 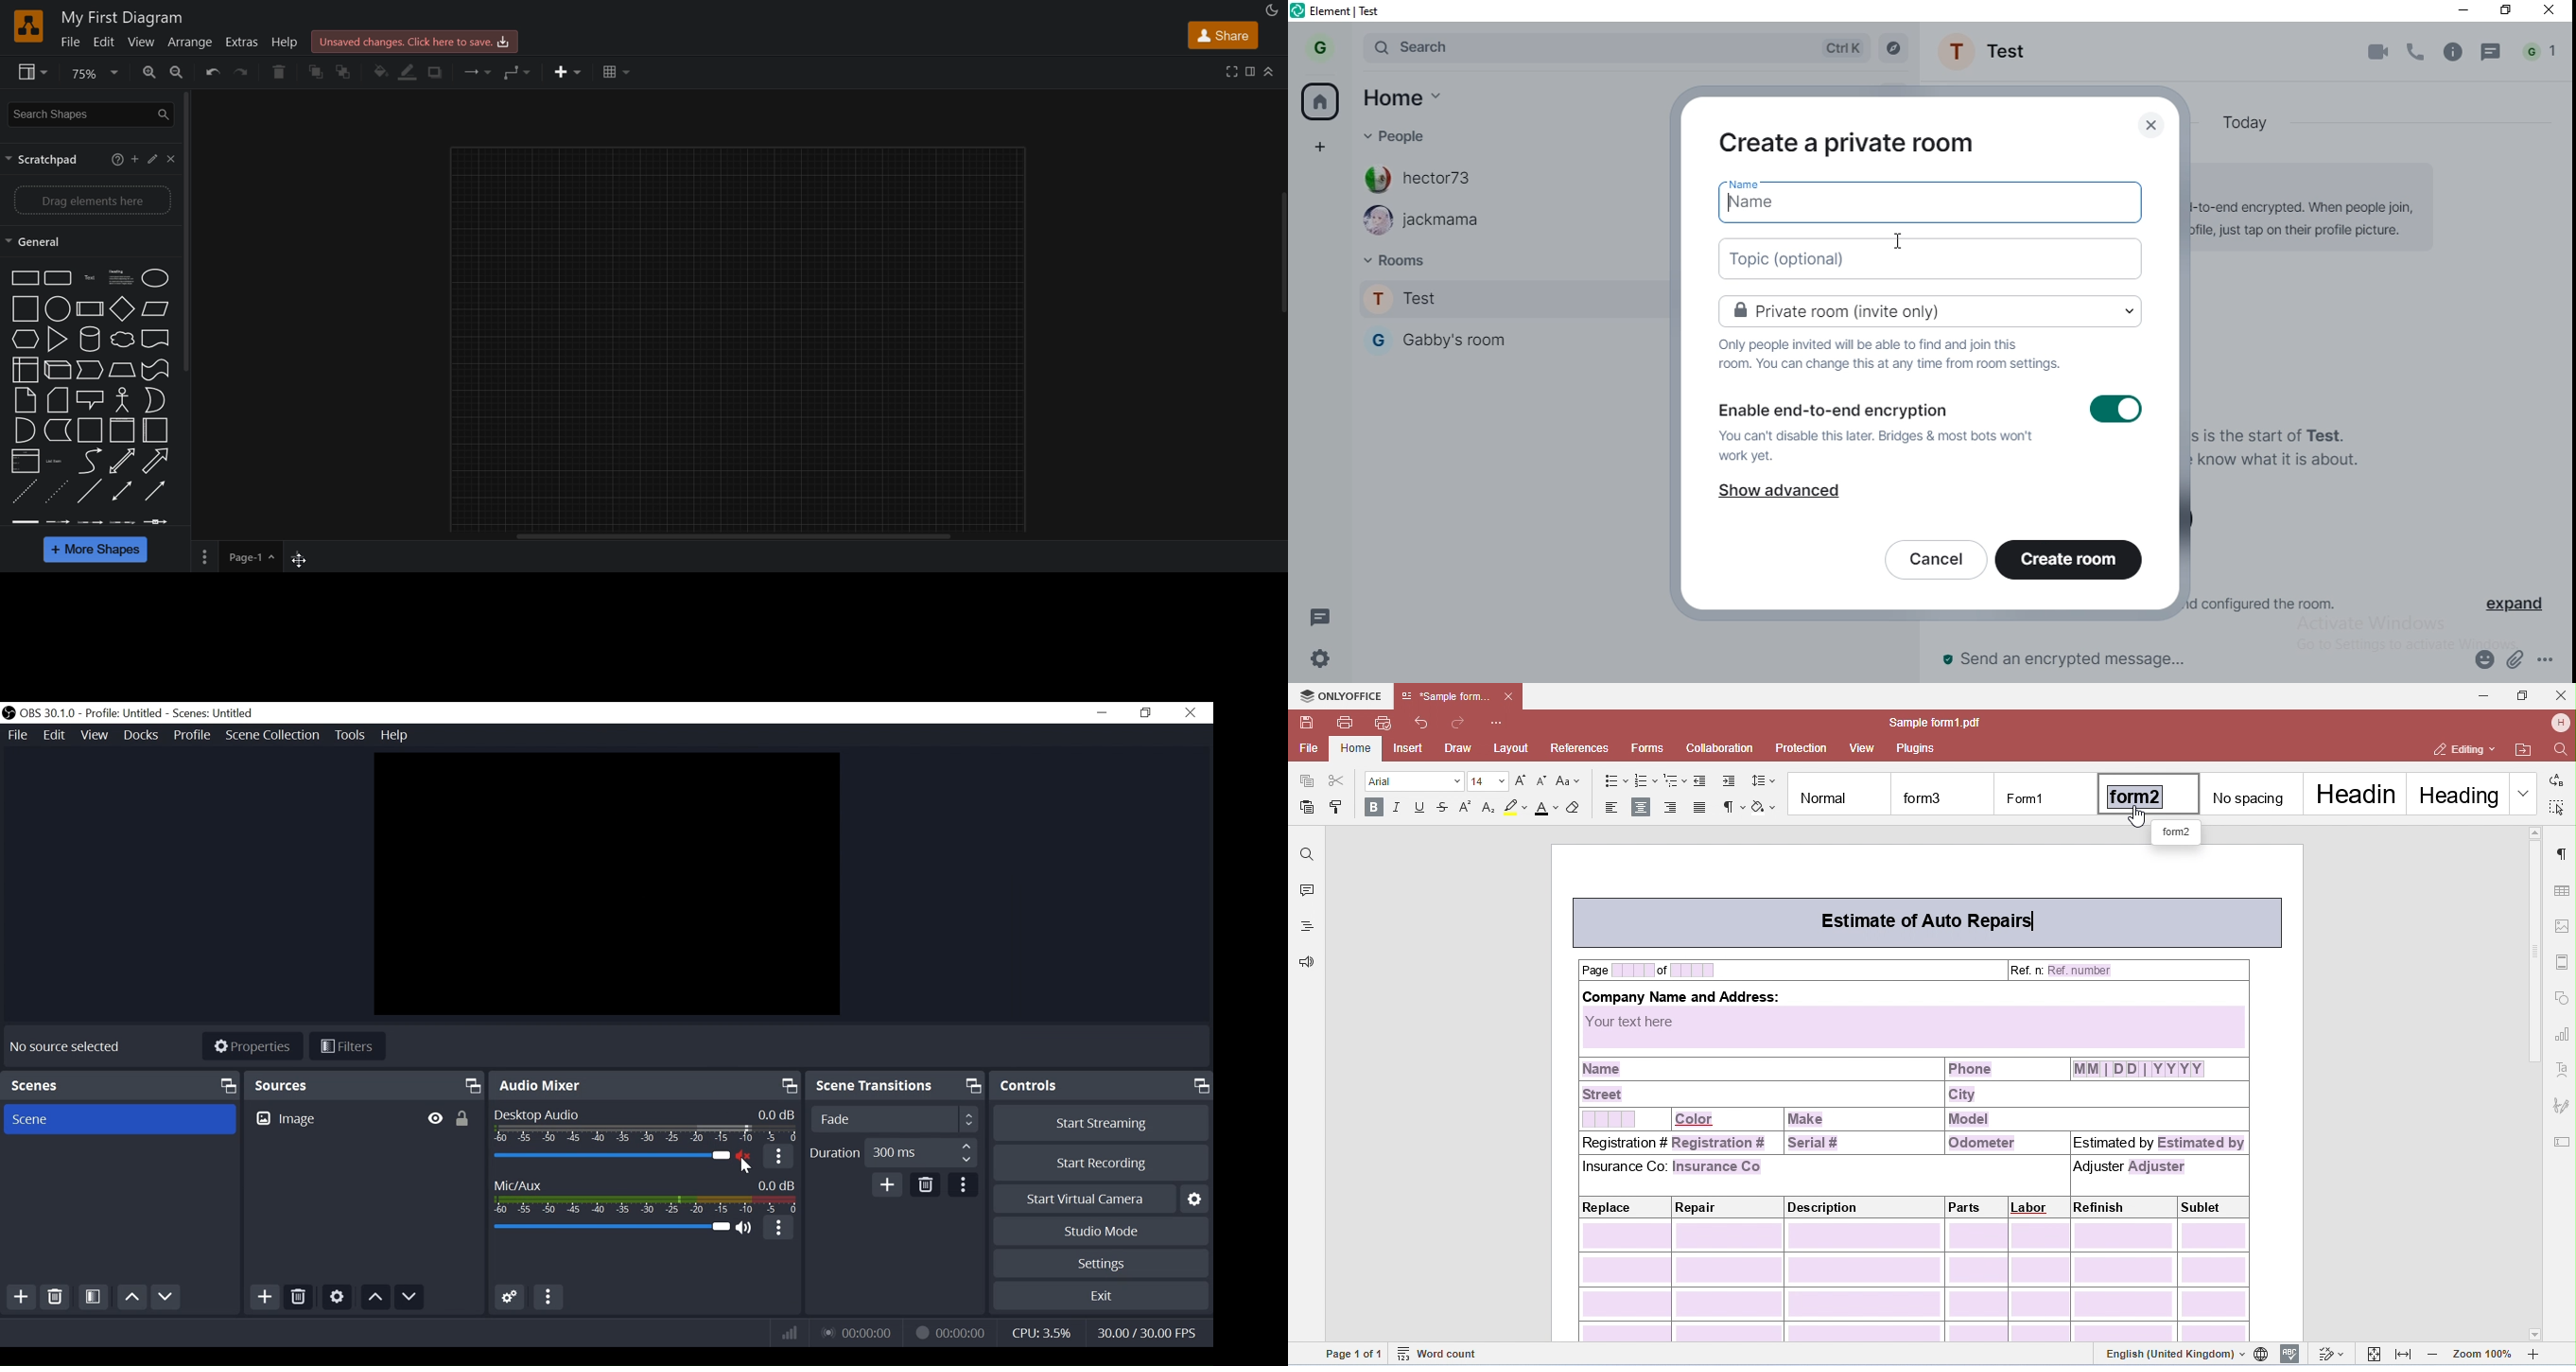 What do you see at coordinates (176, 158) in the screenshot?
I see `close` at bounding box center [176, 158].